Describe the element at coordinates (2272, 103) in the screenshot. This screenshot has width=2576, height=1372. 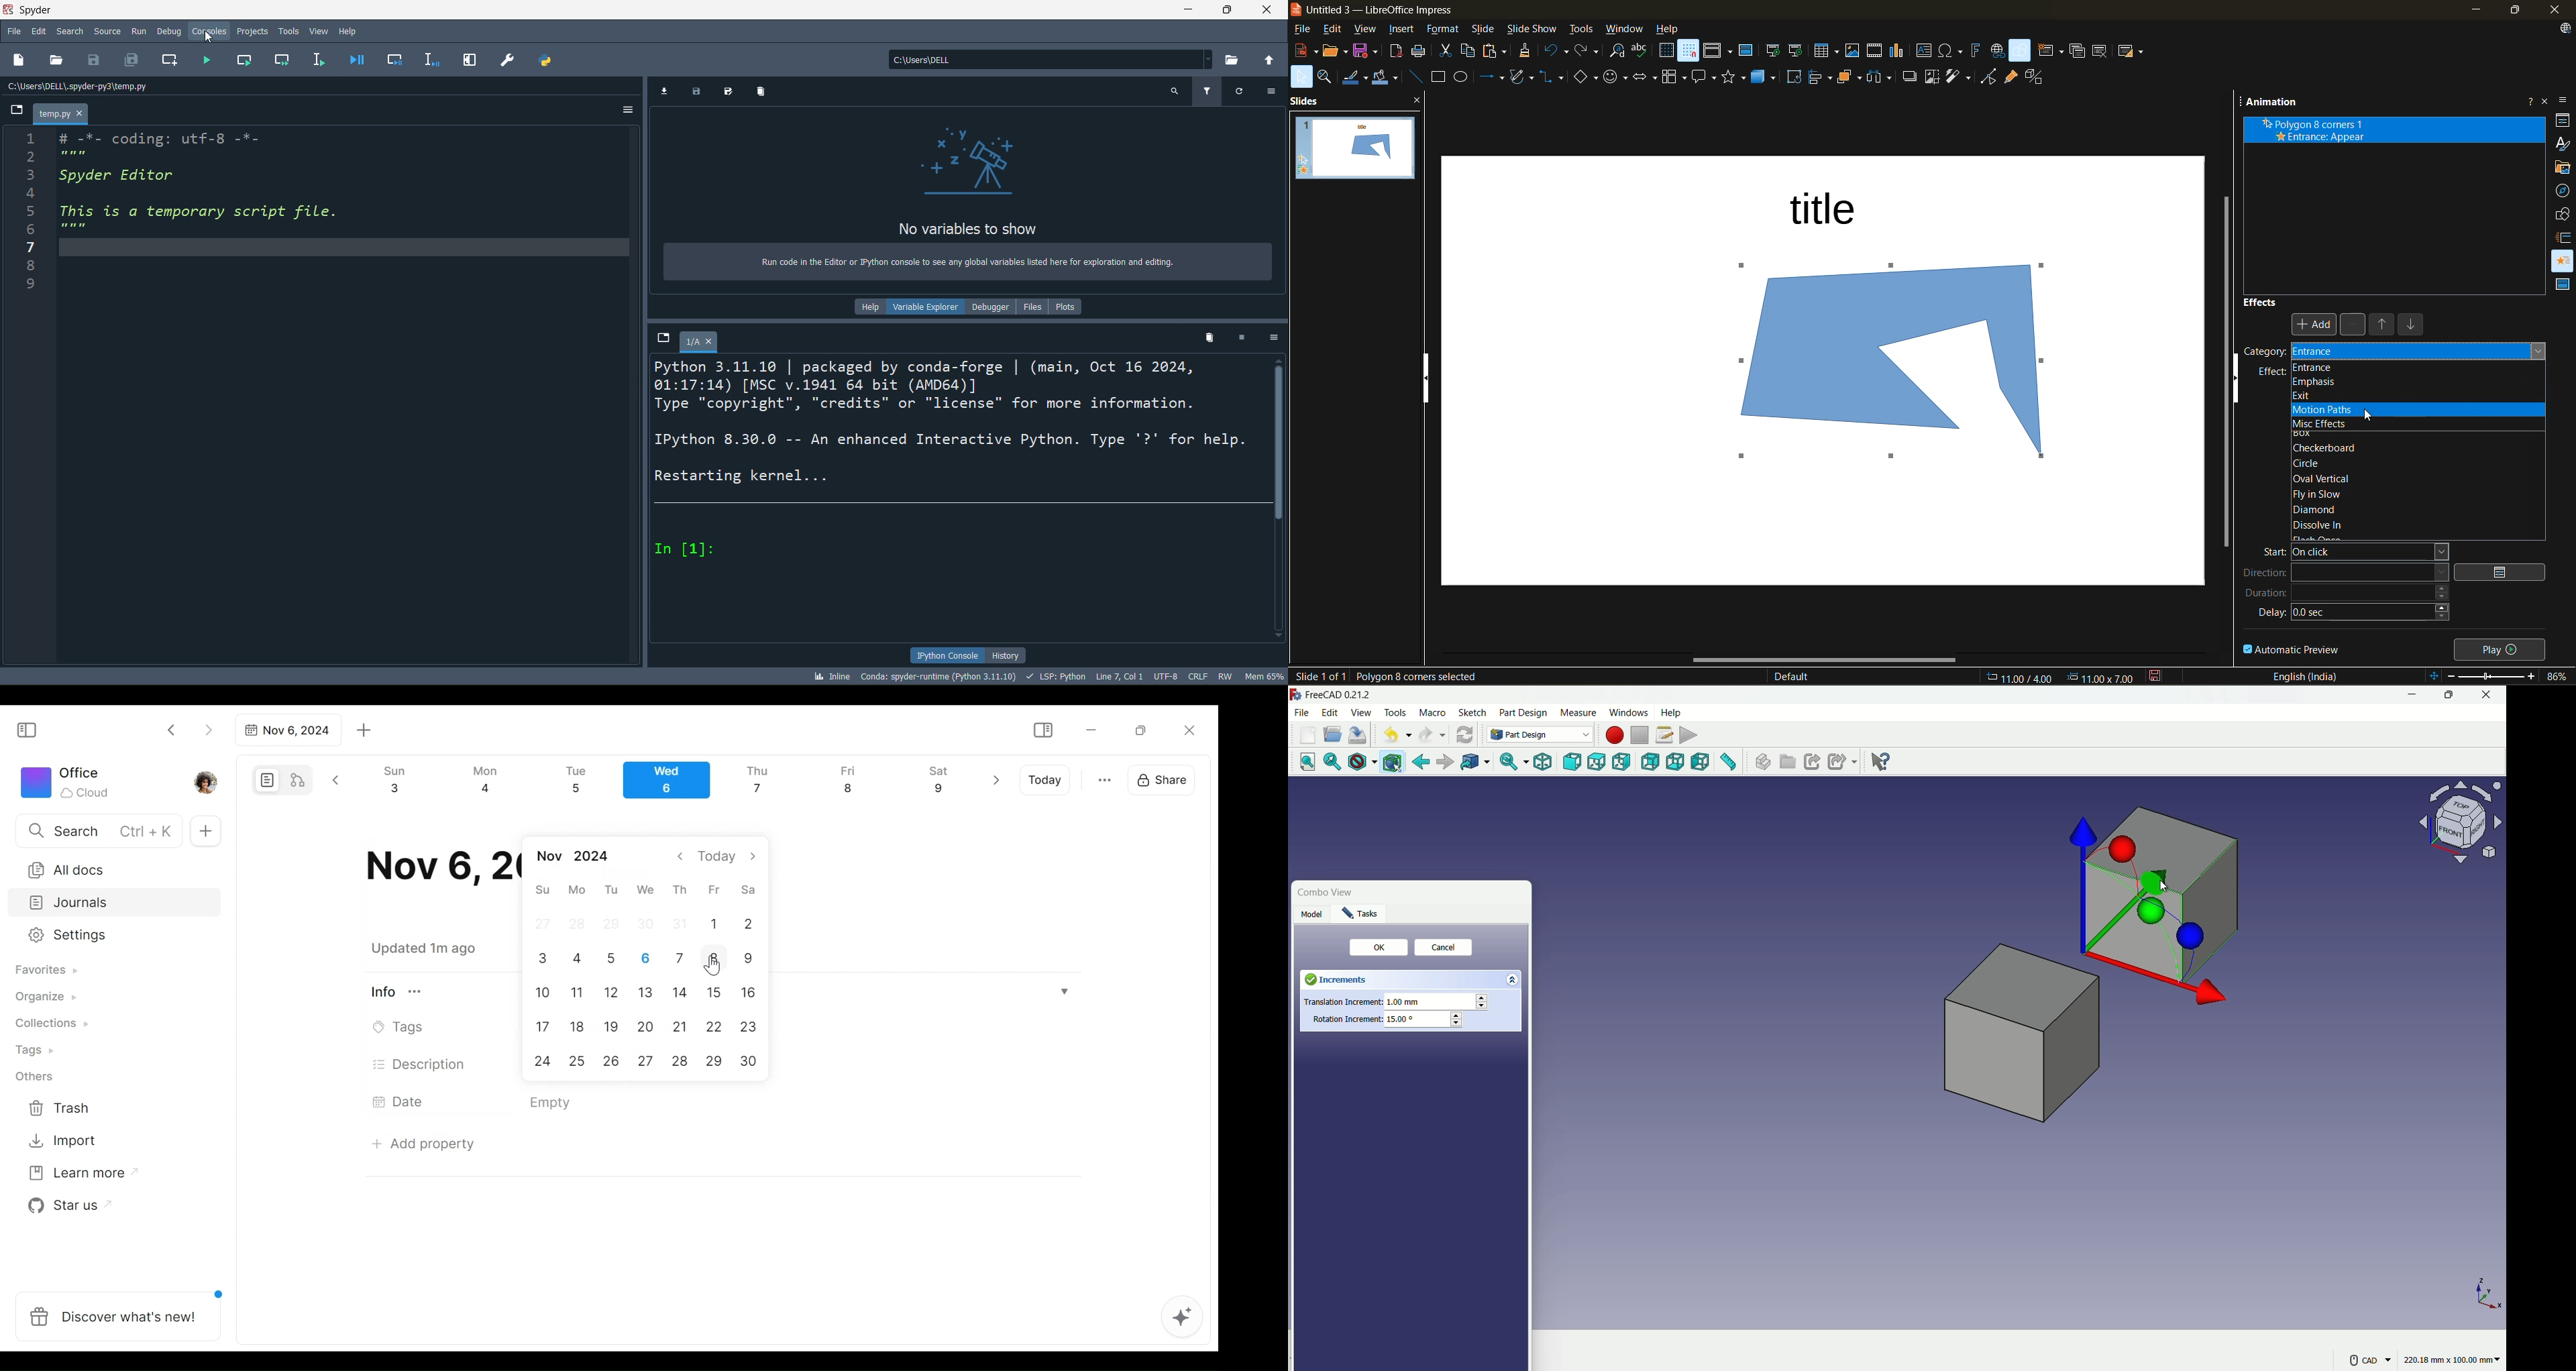
I see `animation` at that location.